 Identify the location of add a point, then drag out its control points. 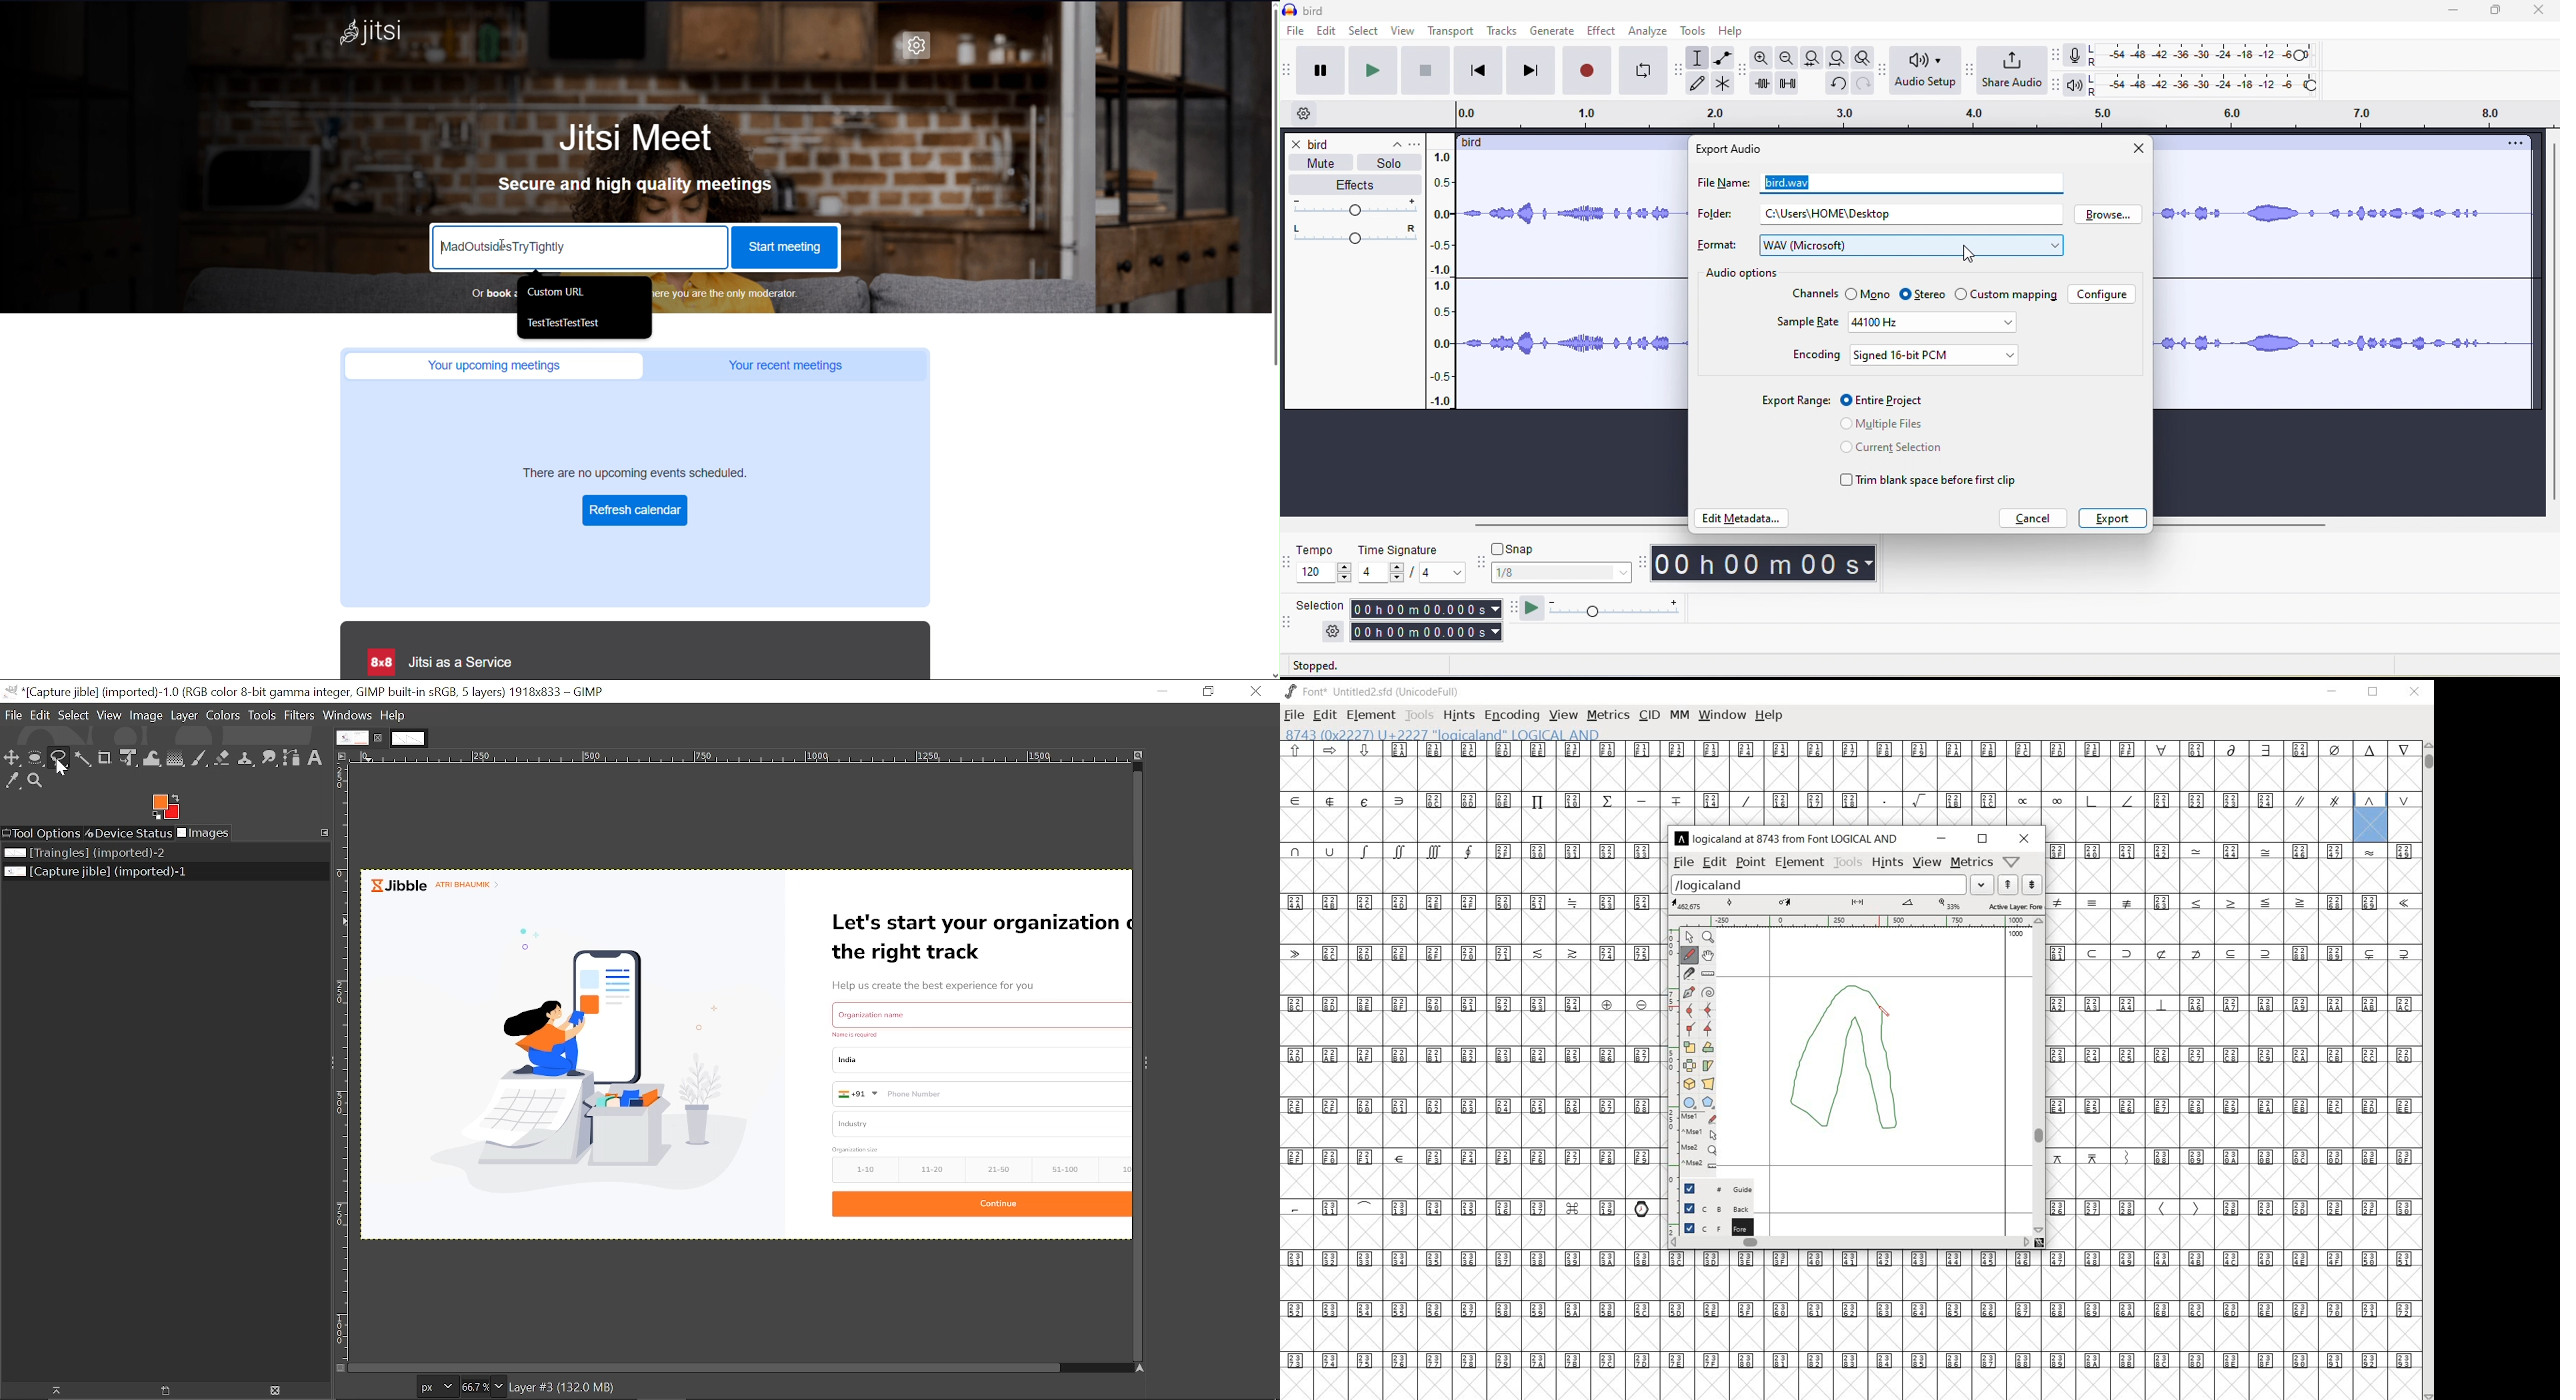
(1690, 992).